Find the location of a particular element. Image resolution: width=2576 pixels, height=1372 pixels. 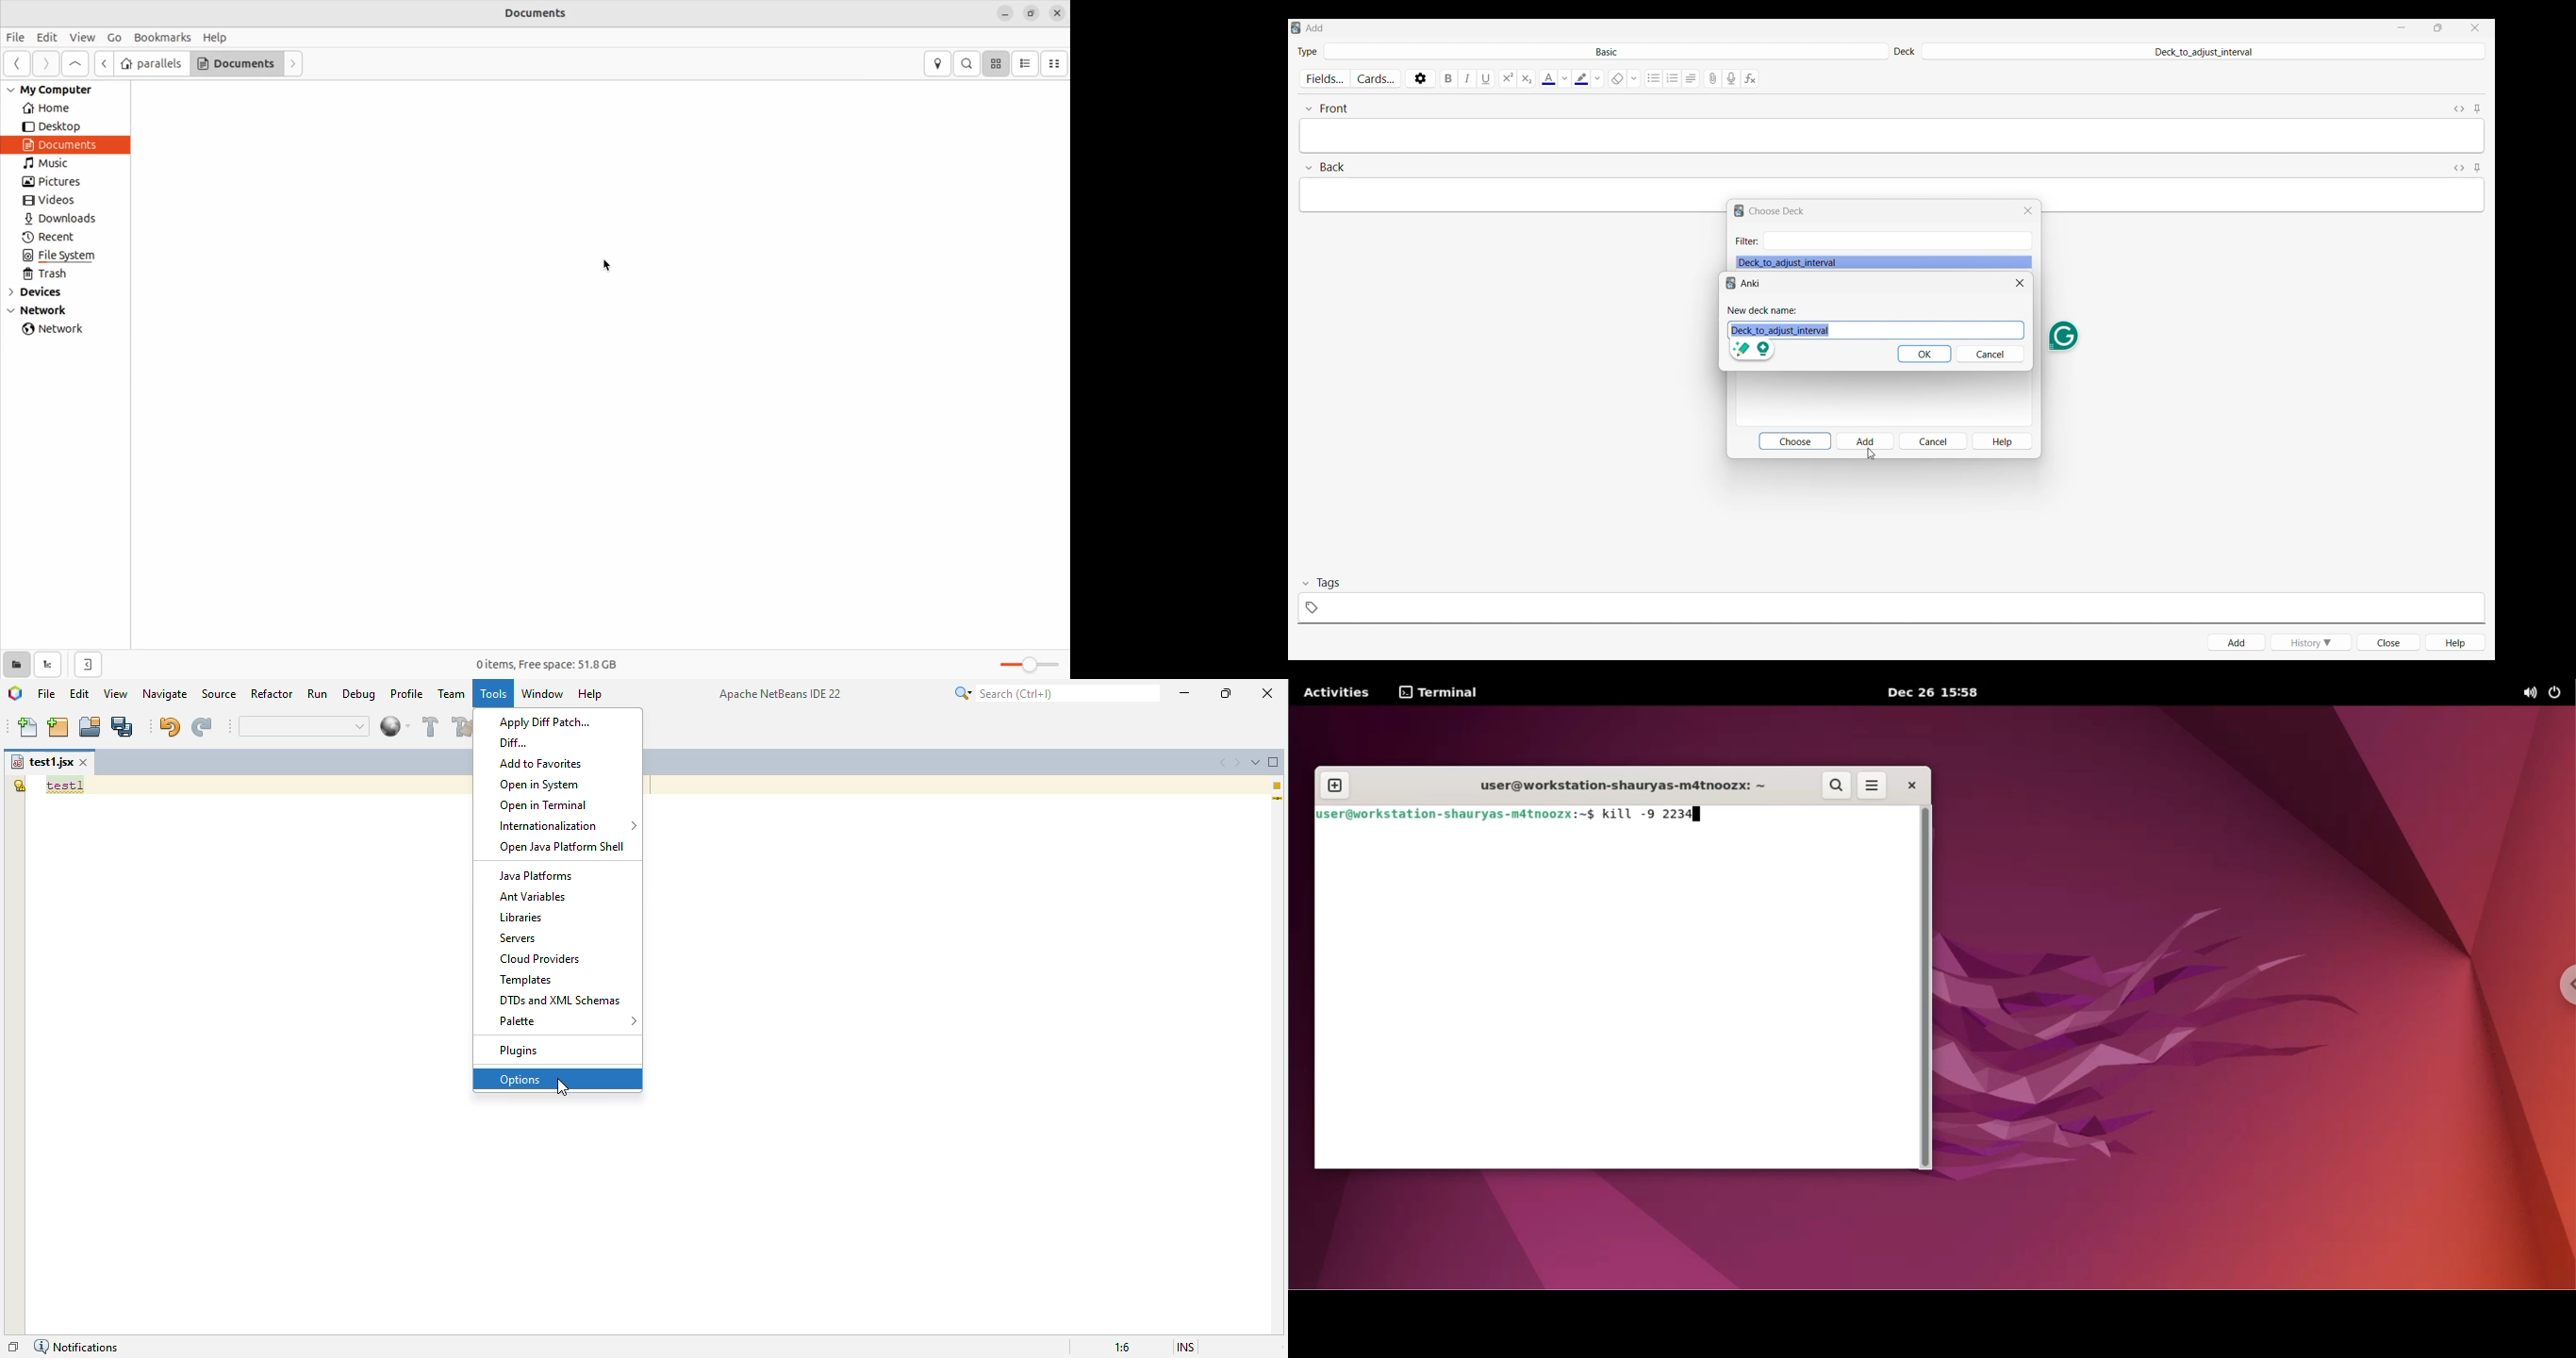

 is located at coordinates (2237, 643).